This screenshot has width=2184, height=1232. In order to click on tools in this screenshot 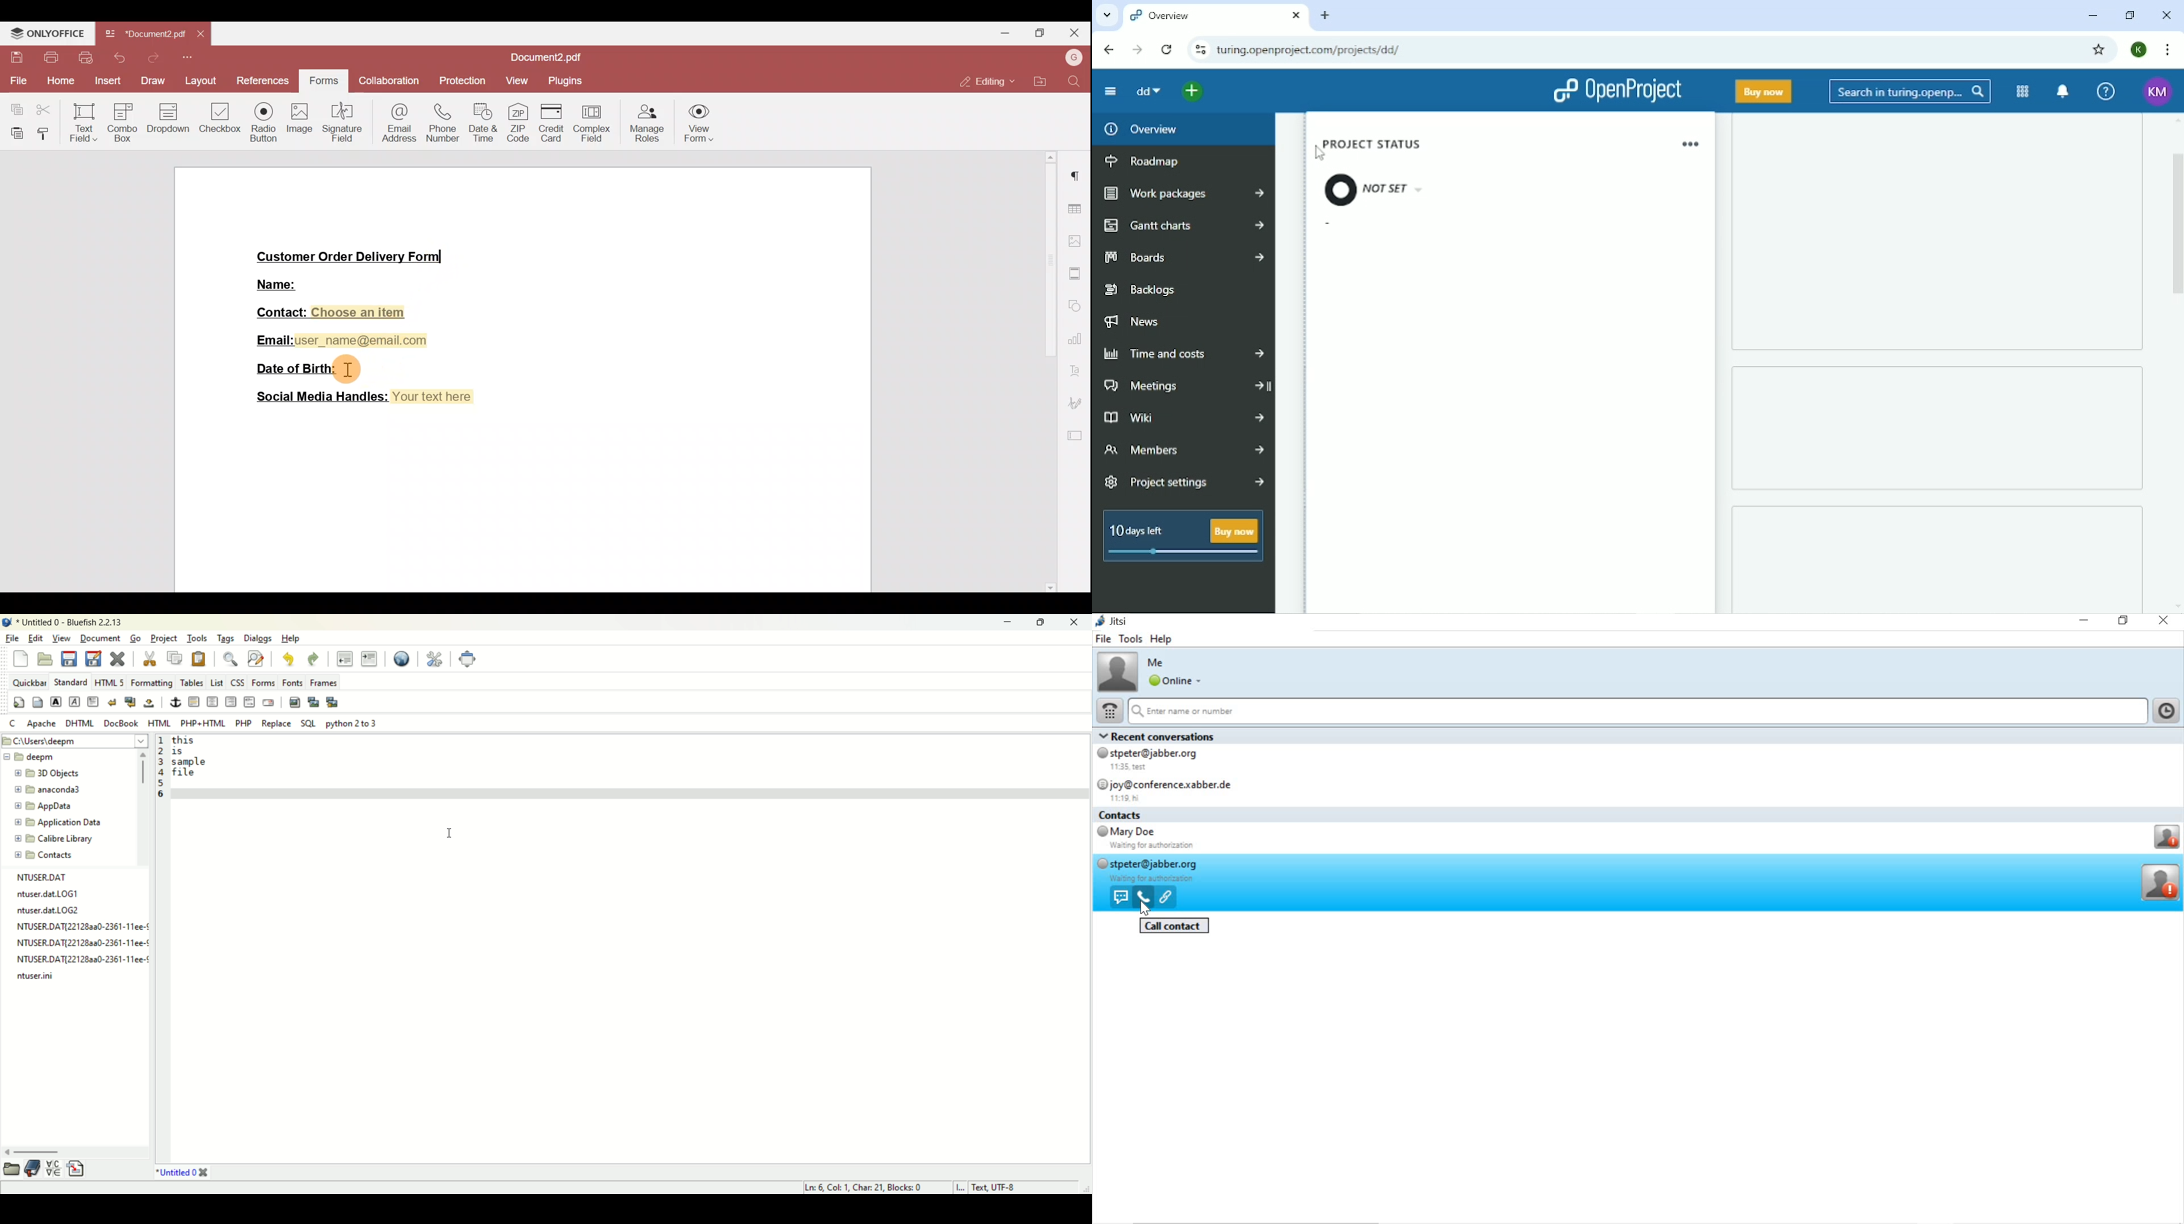, I will do `click(1131, 639)`.